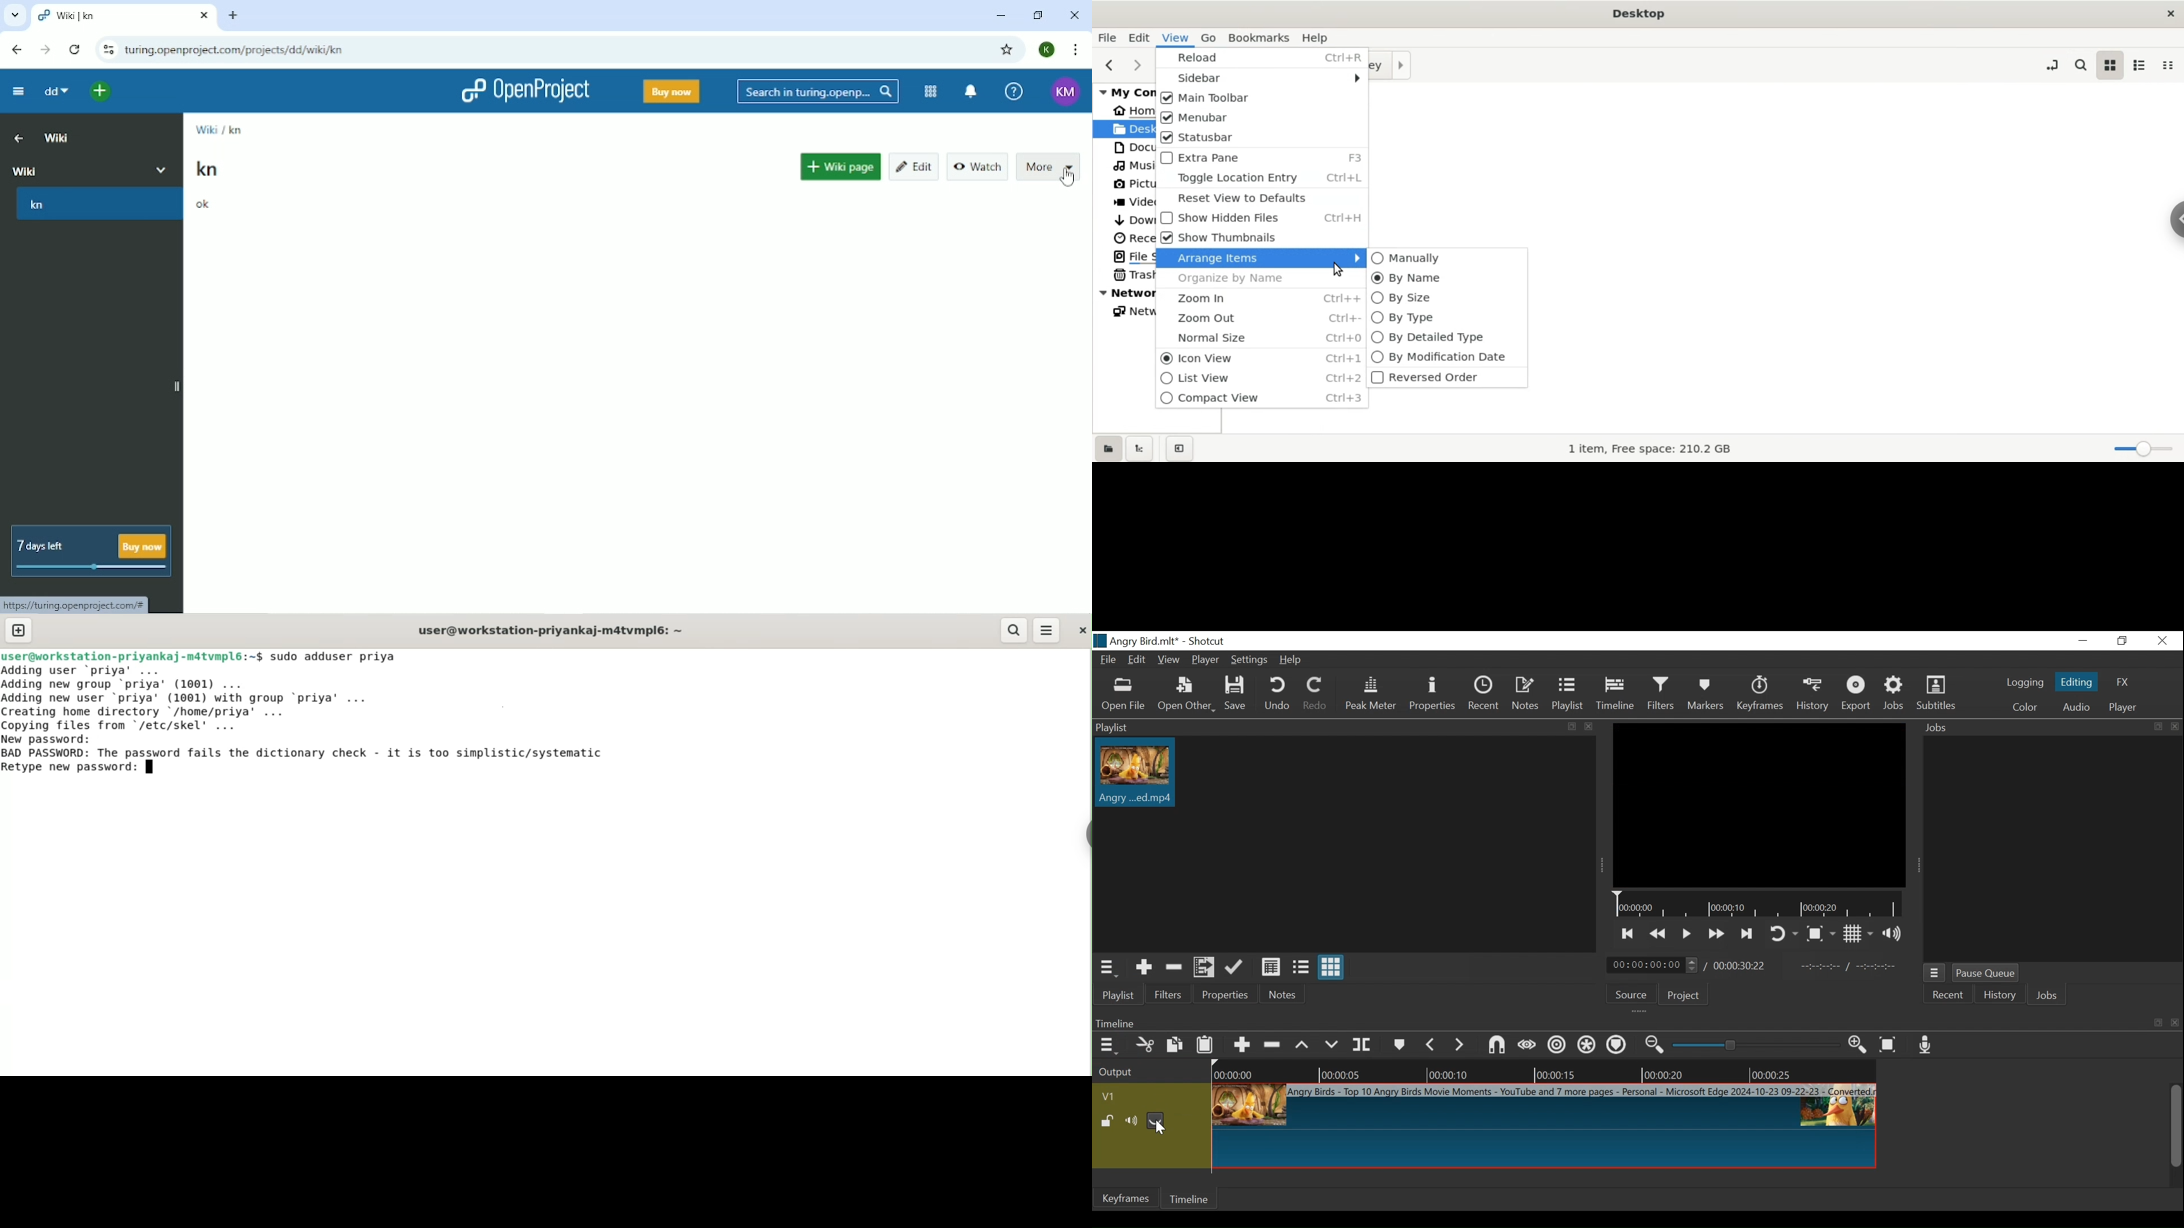  What do you see at coordinates (55, 93) in the screenshot?
I see `dd` at bounding box center [55, 93].